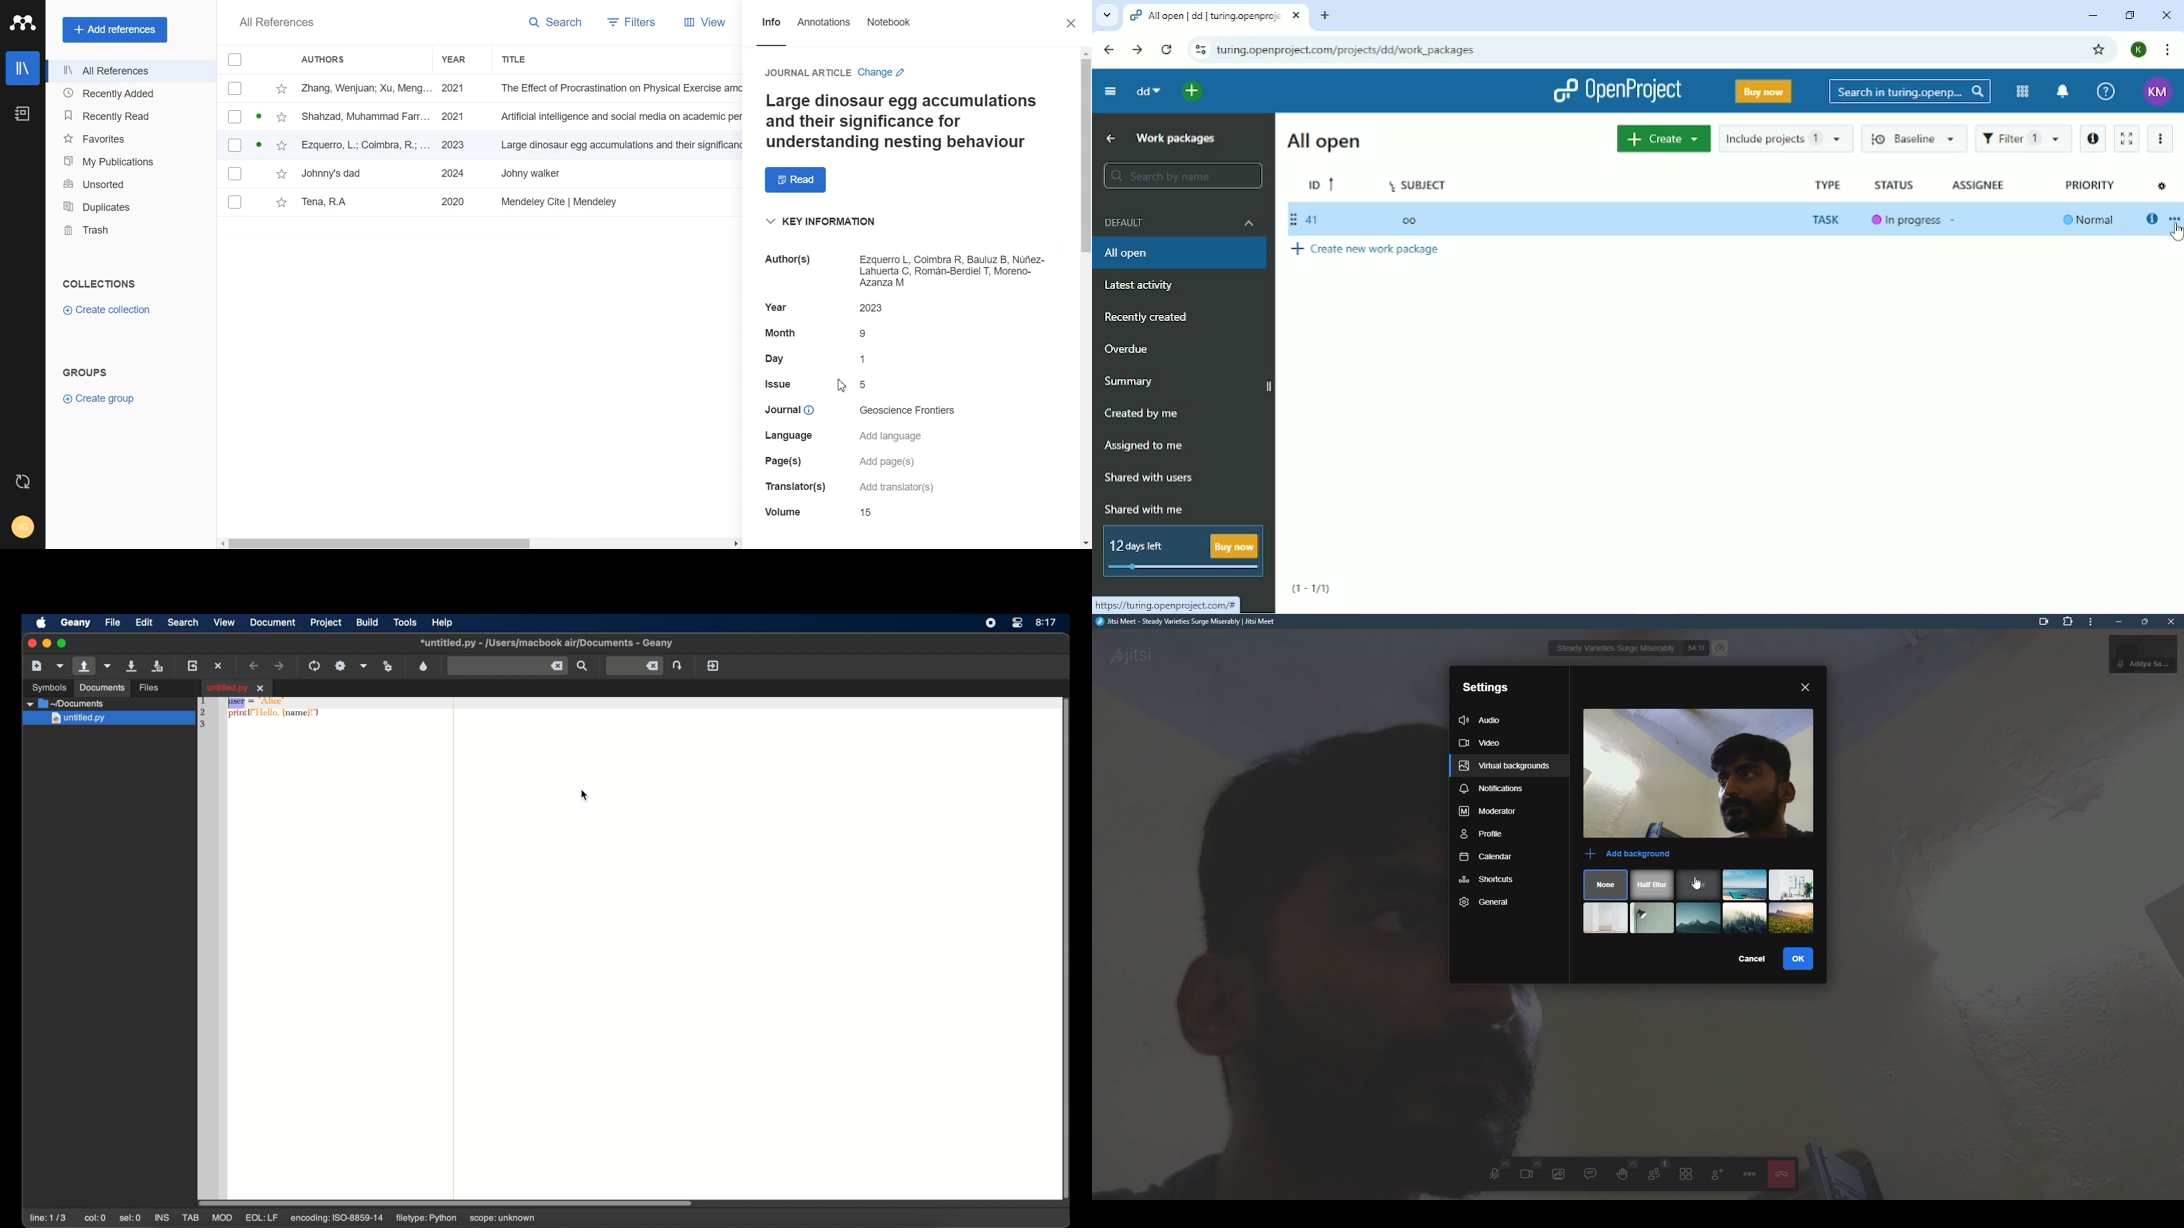 The image size is (2184, 1232). What do you see at coordinates (781, 512) in the screenshot?
I see `details` at bounding box center [781, 512].